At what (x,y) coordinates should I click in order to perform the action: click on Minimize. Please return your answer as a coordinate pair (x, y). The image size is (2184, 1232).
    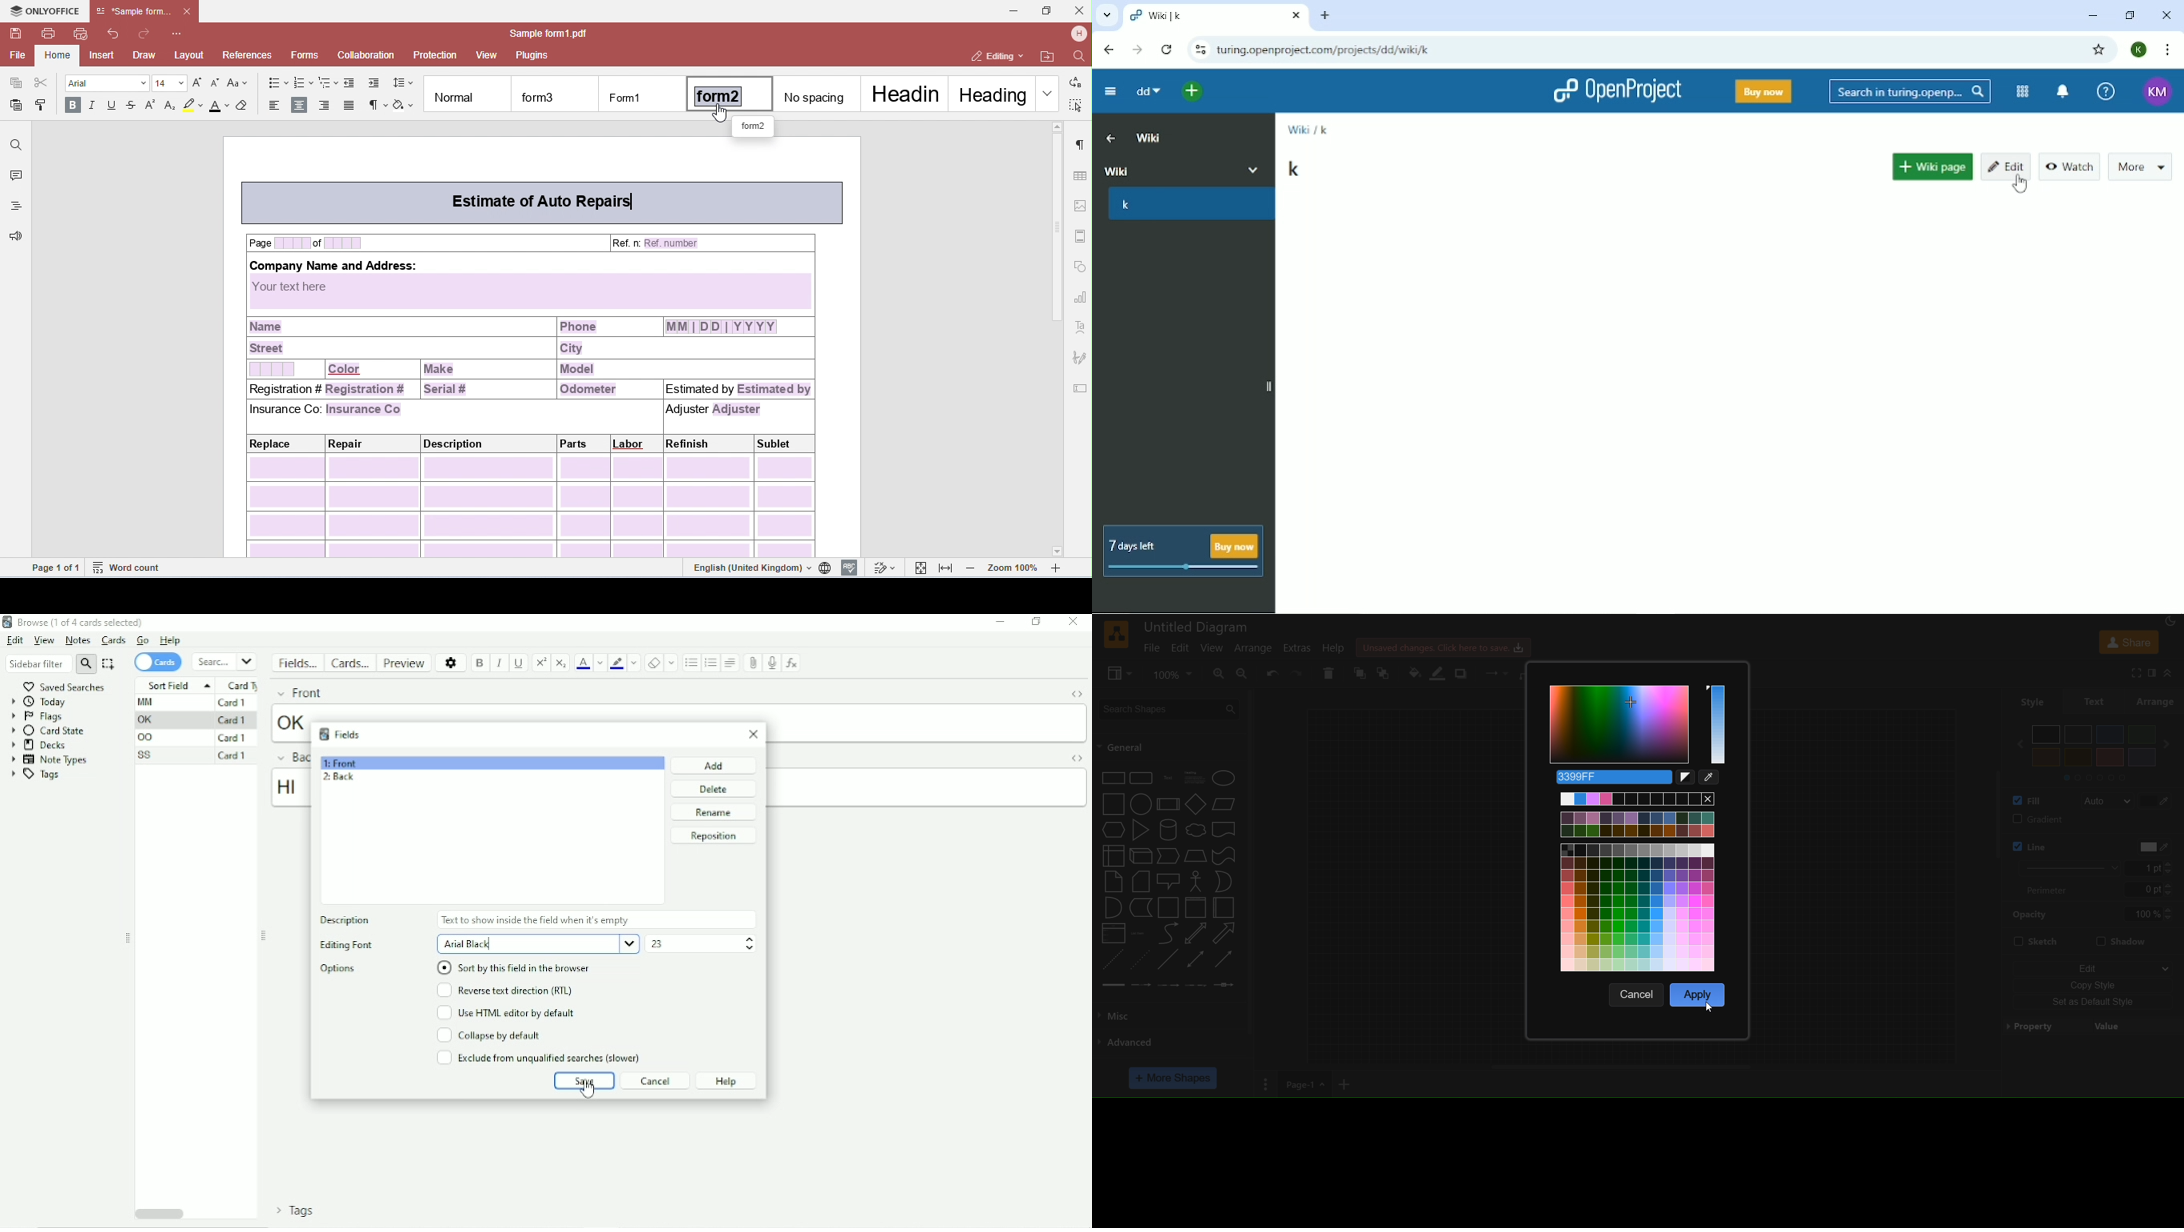
    Looking at the image, I should click on (1001, 622).